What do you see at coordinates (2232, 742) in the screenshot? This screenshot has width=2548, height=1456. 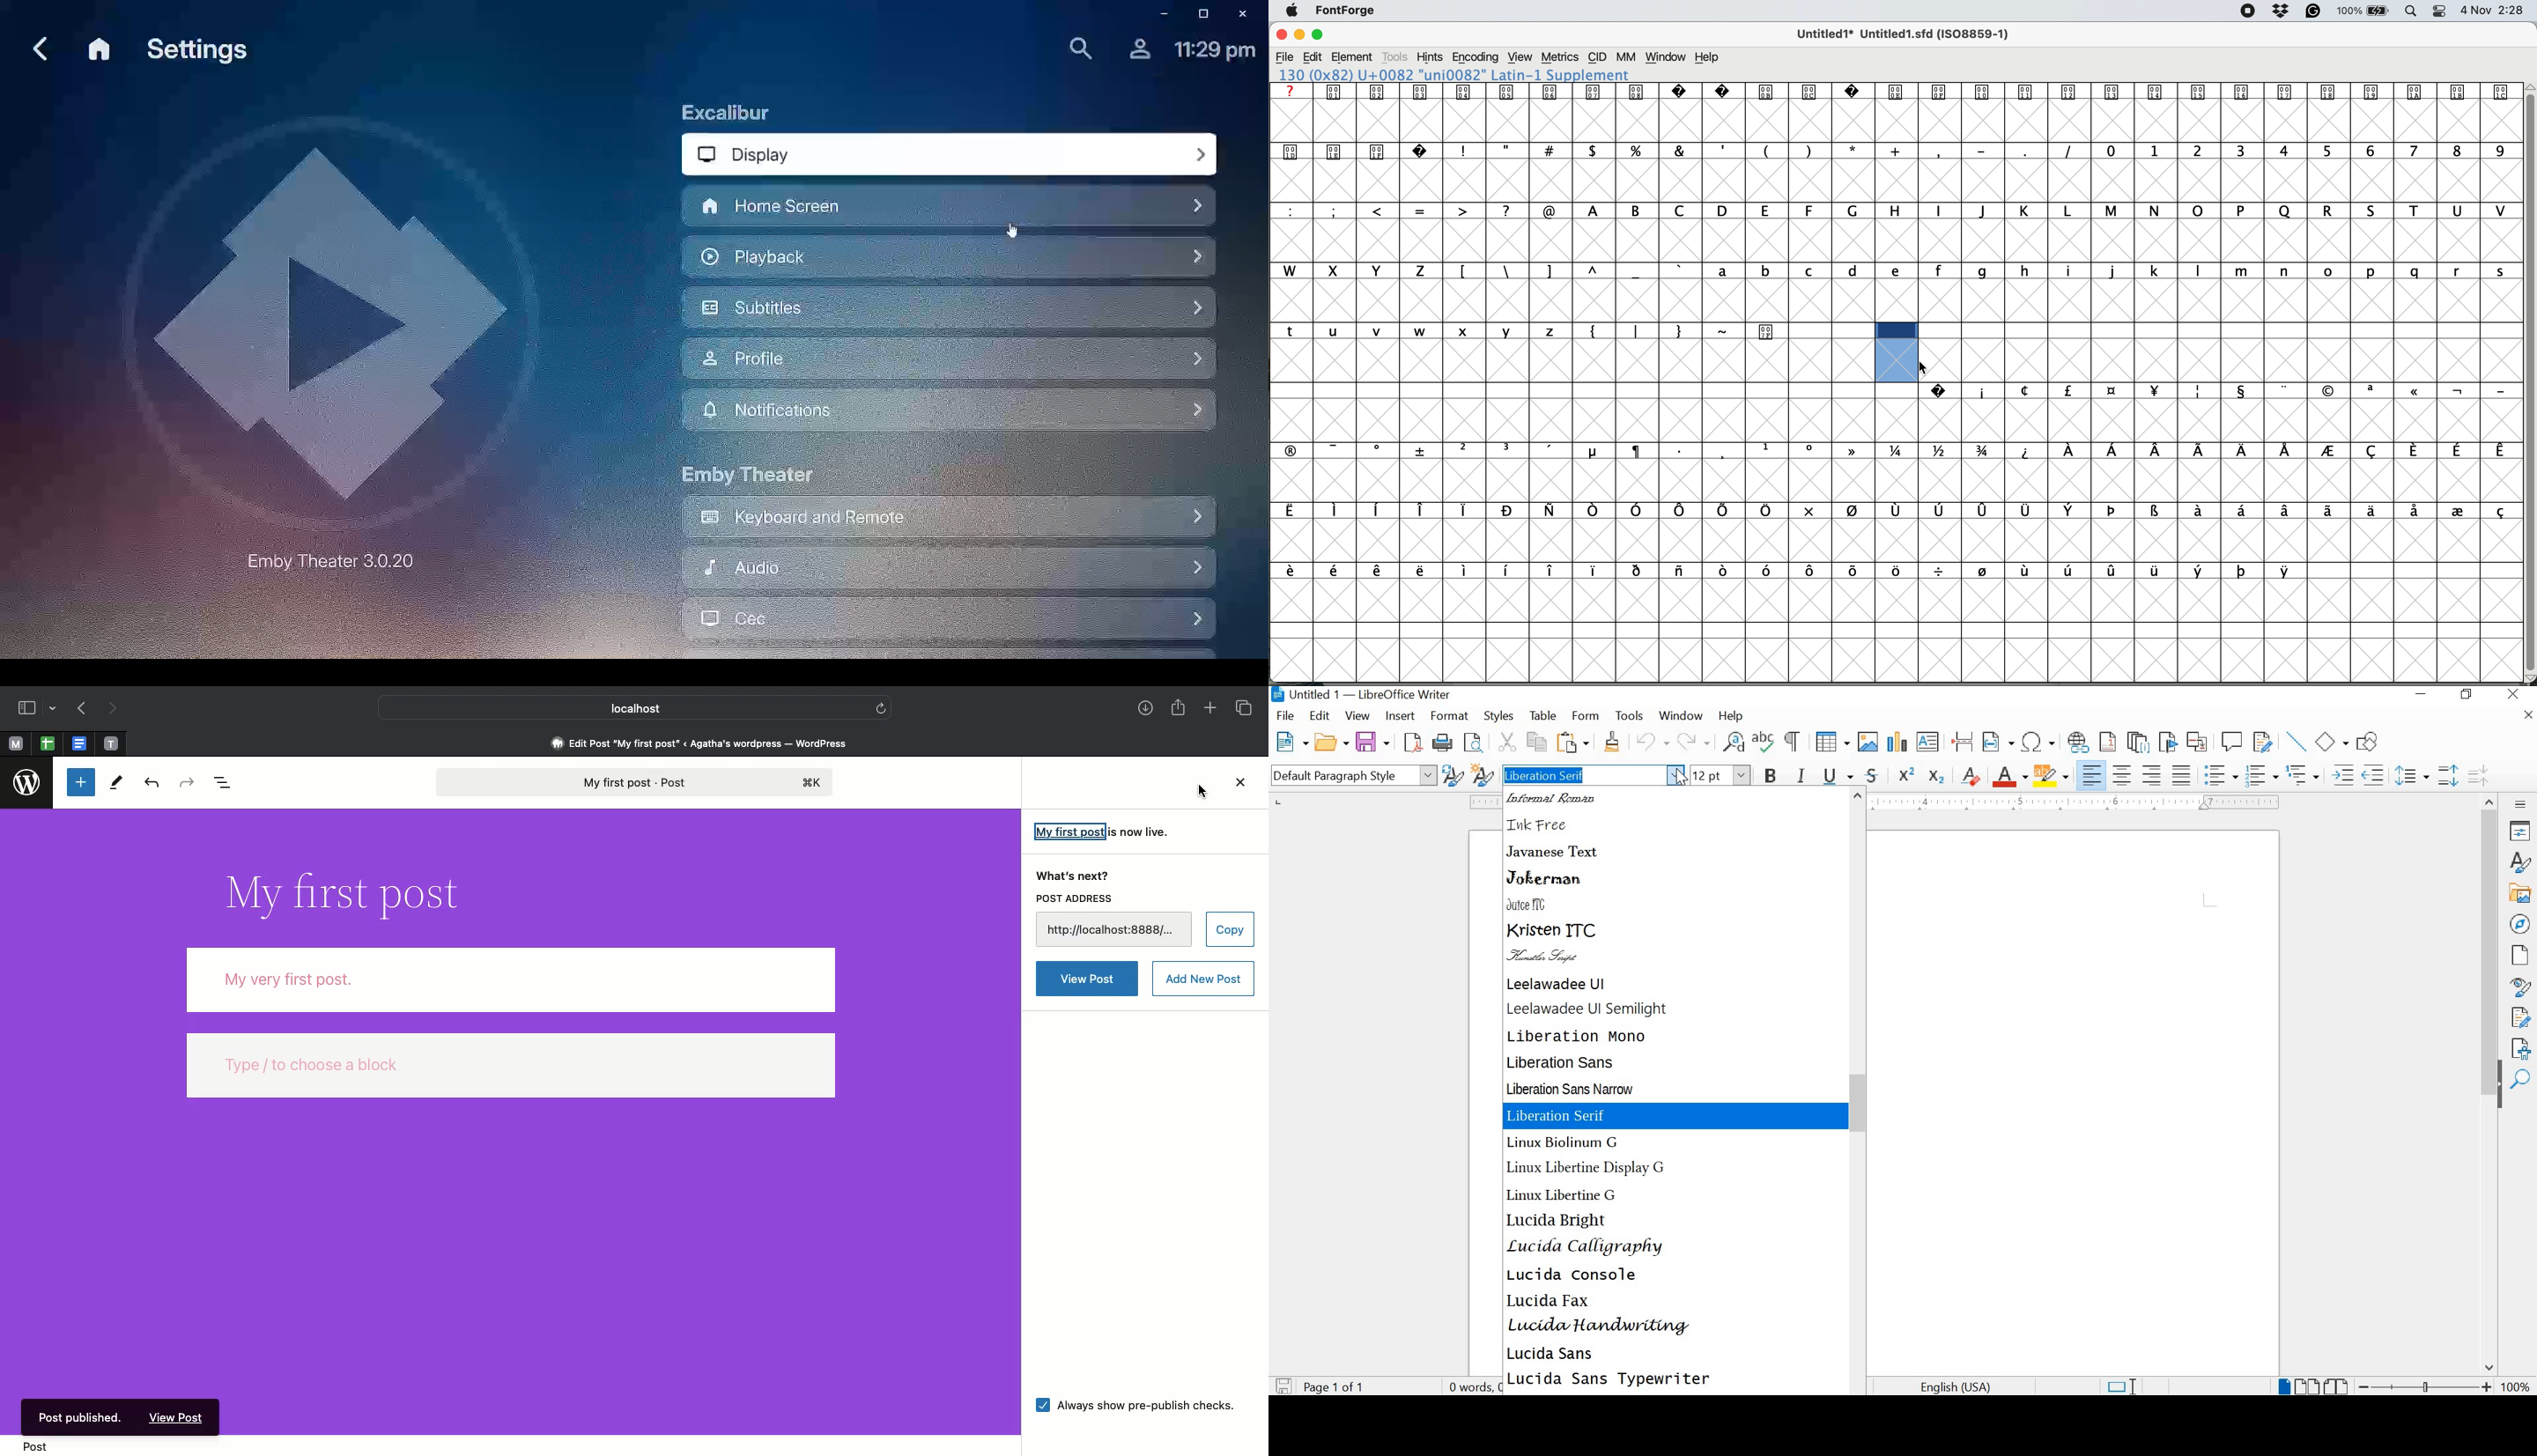 I see `INSERT COMMENT` at bounding box center [2232, 742].